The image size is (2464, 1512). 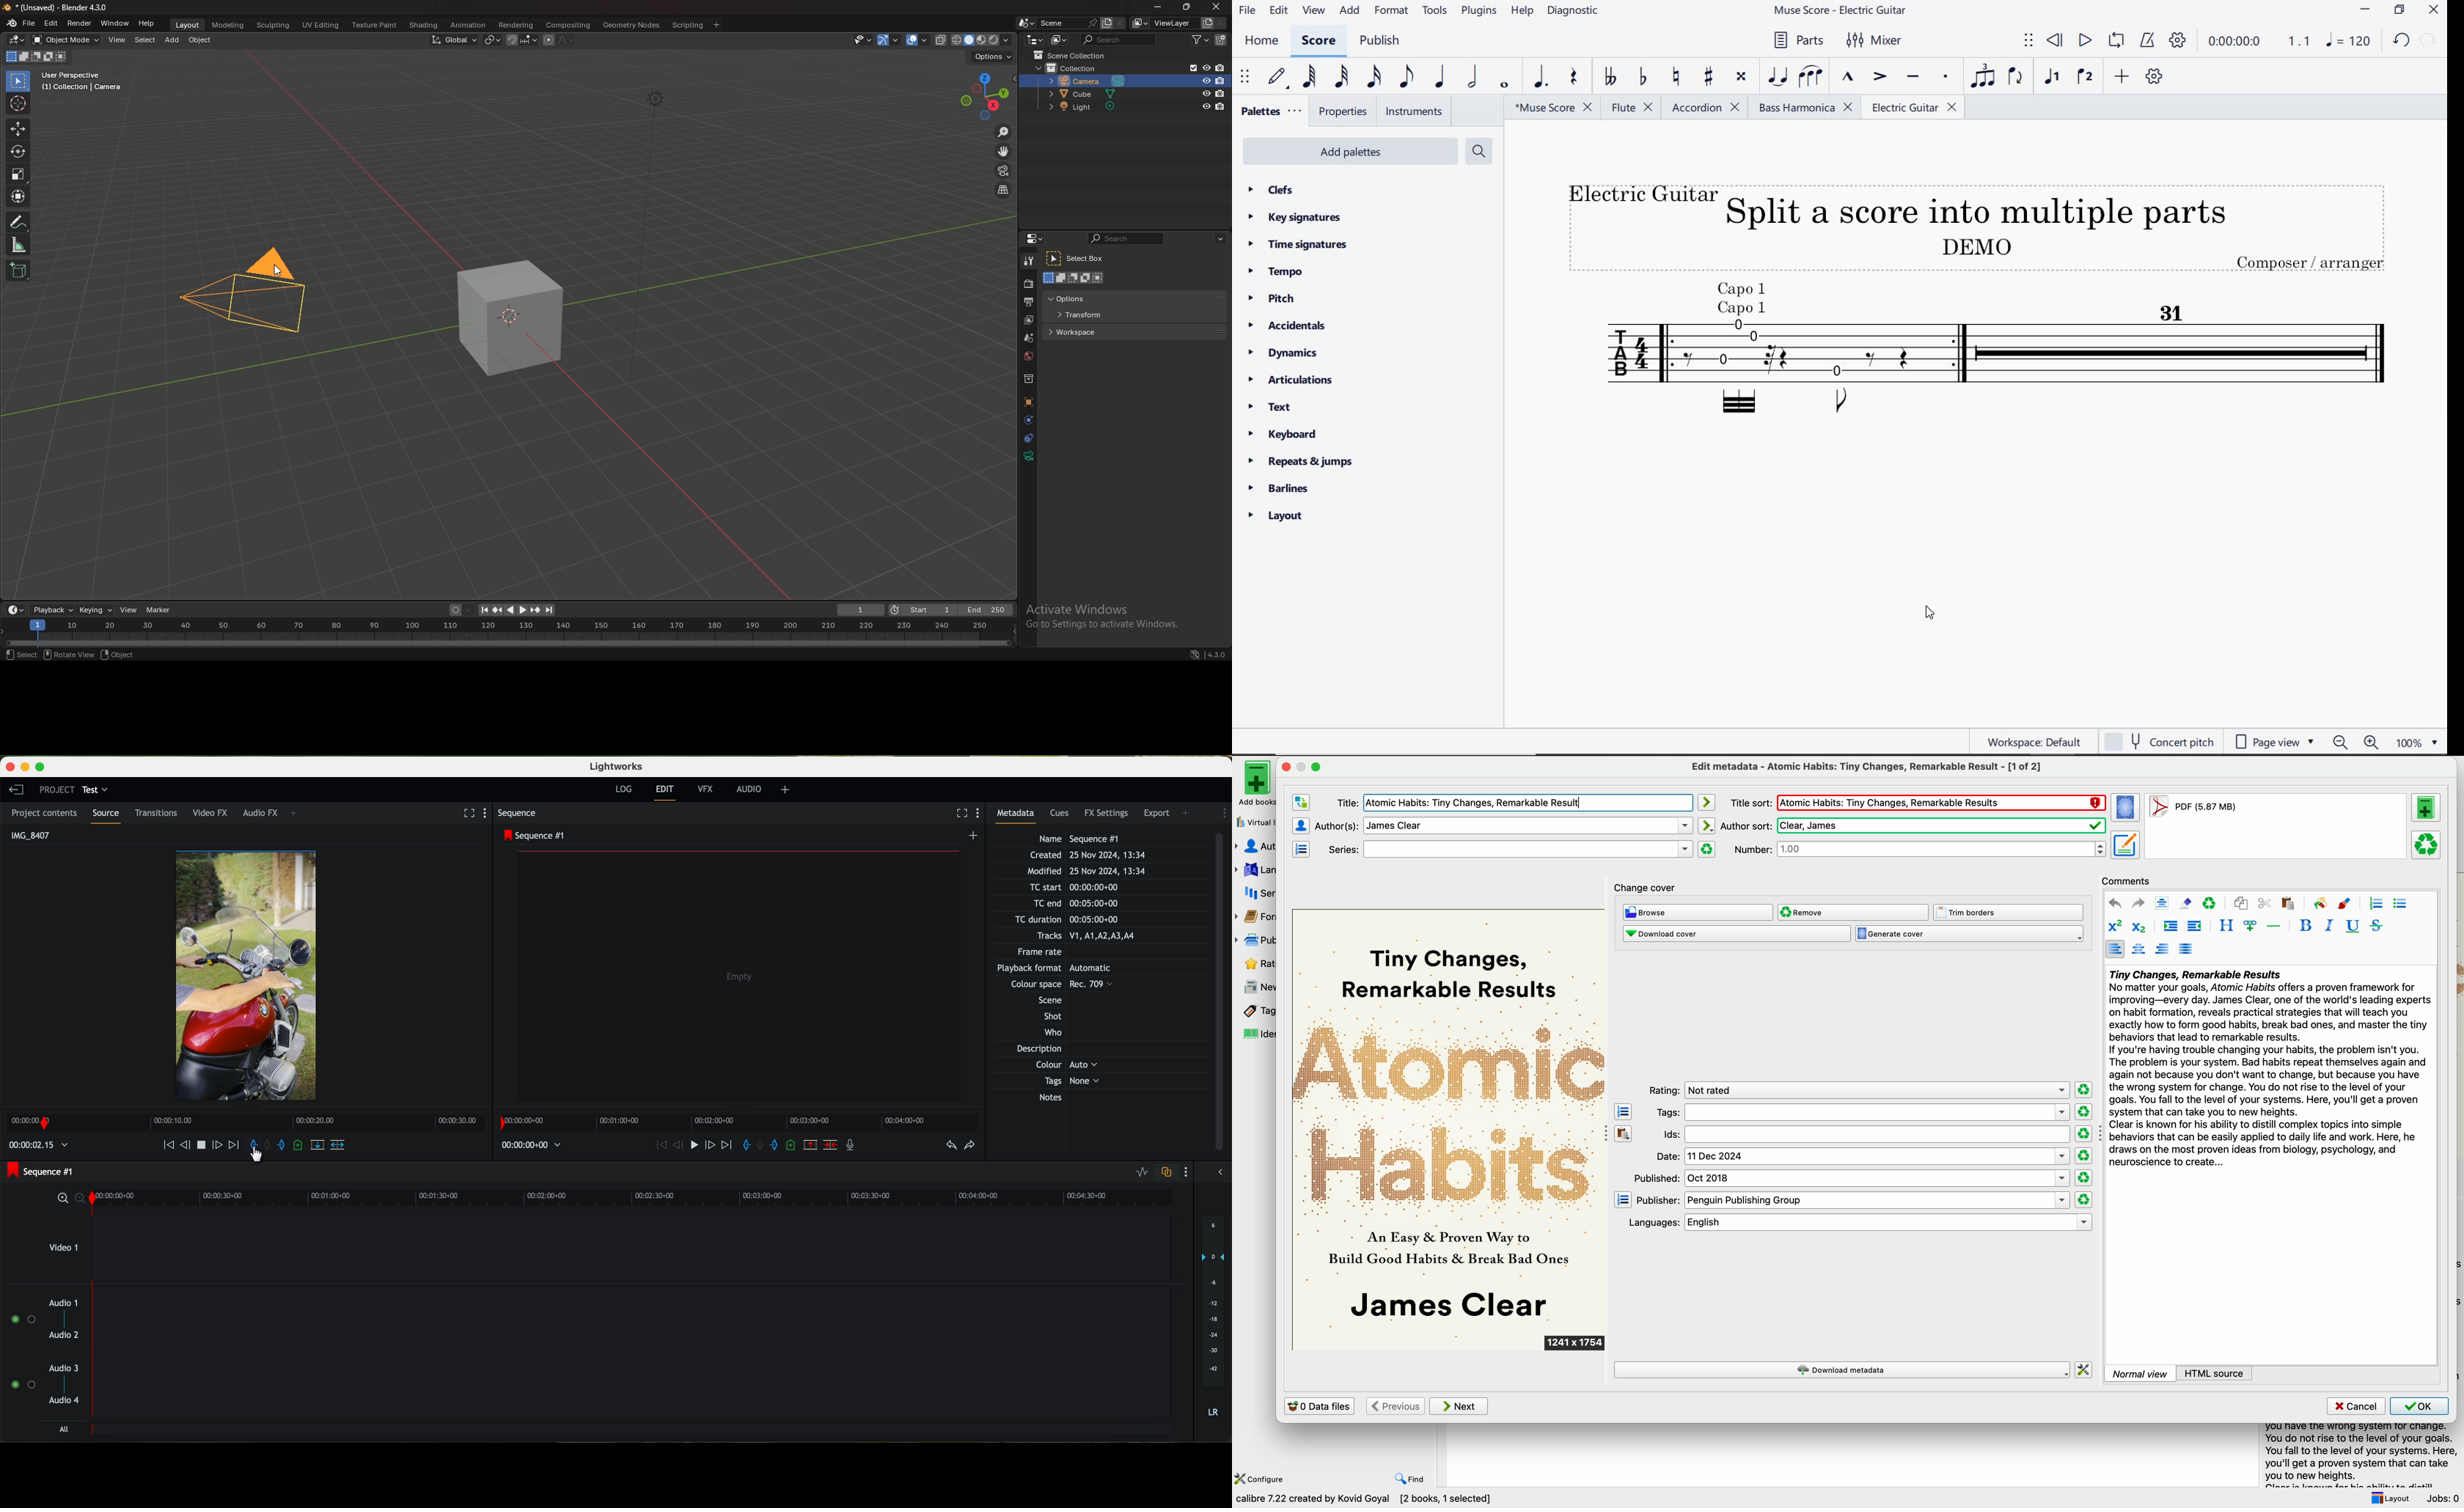 I want to click on add an out mark, so click(x=770, y=1145).